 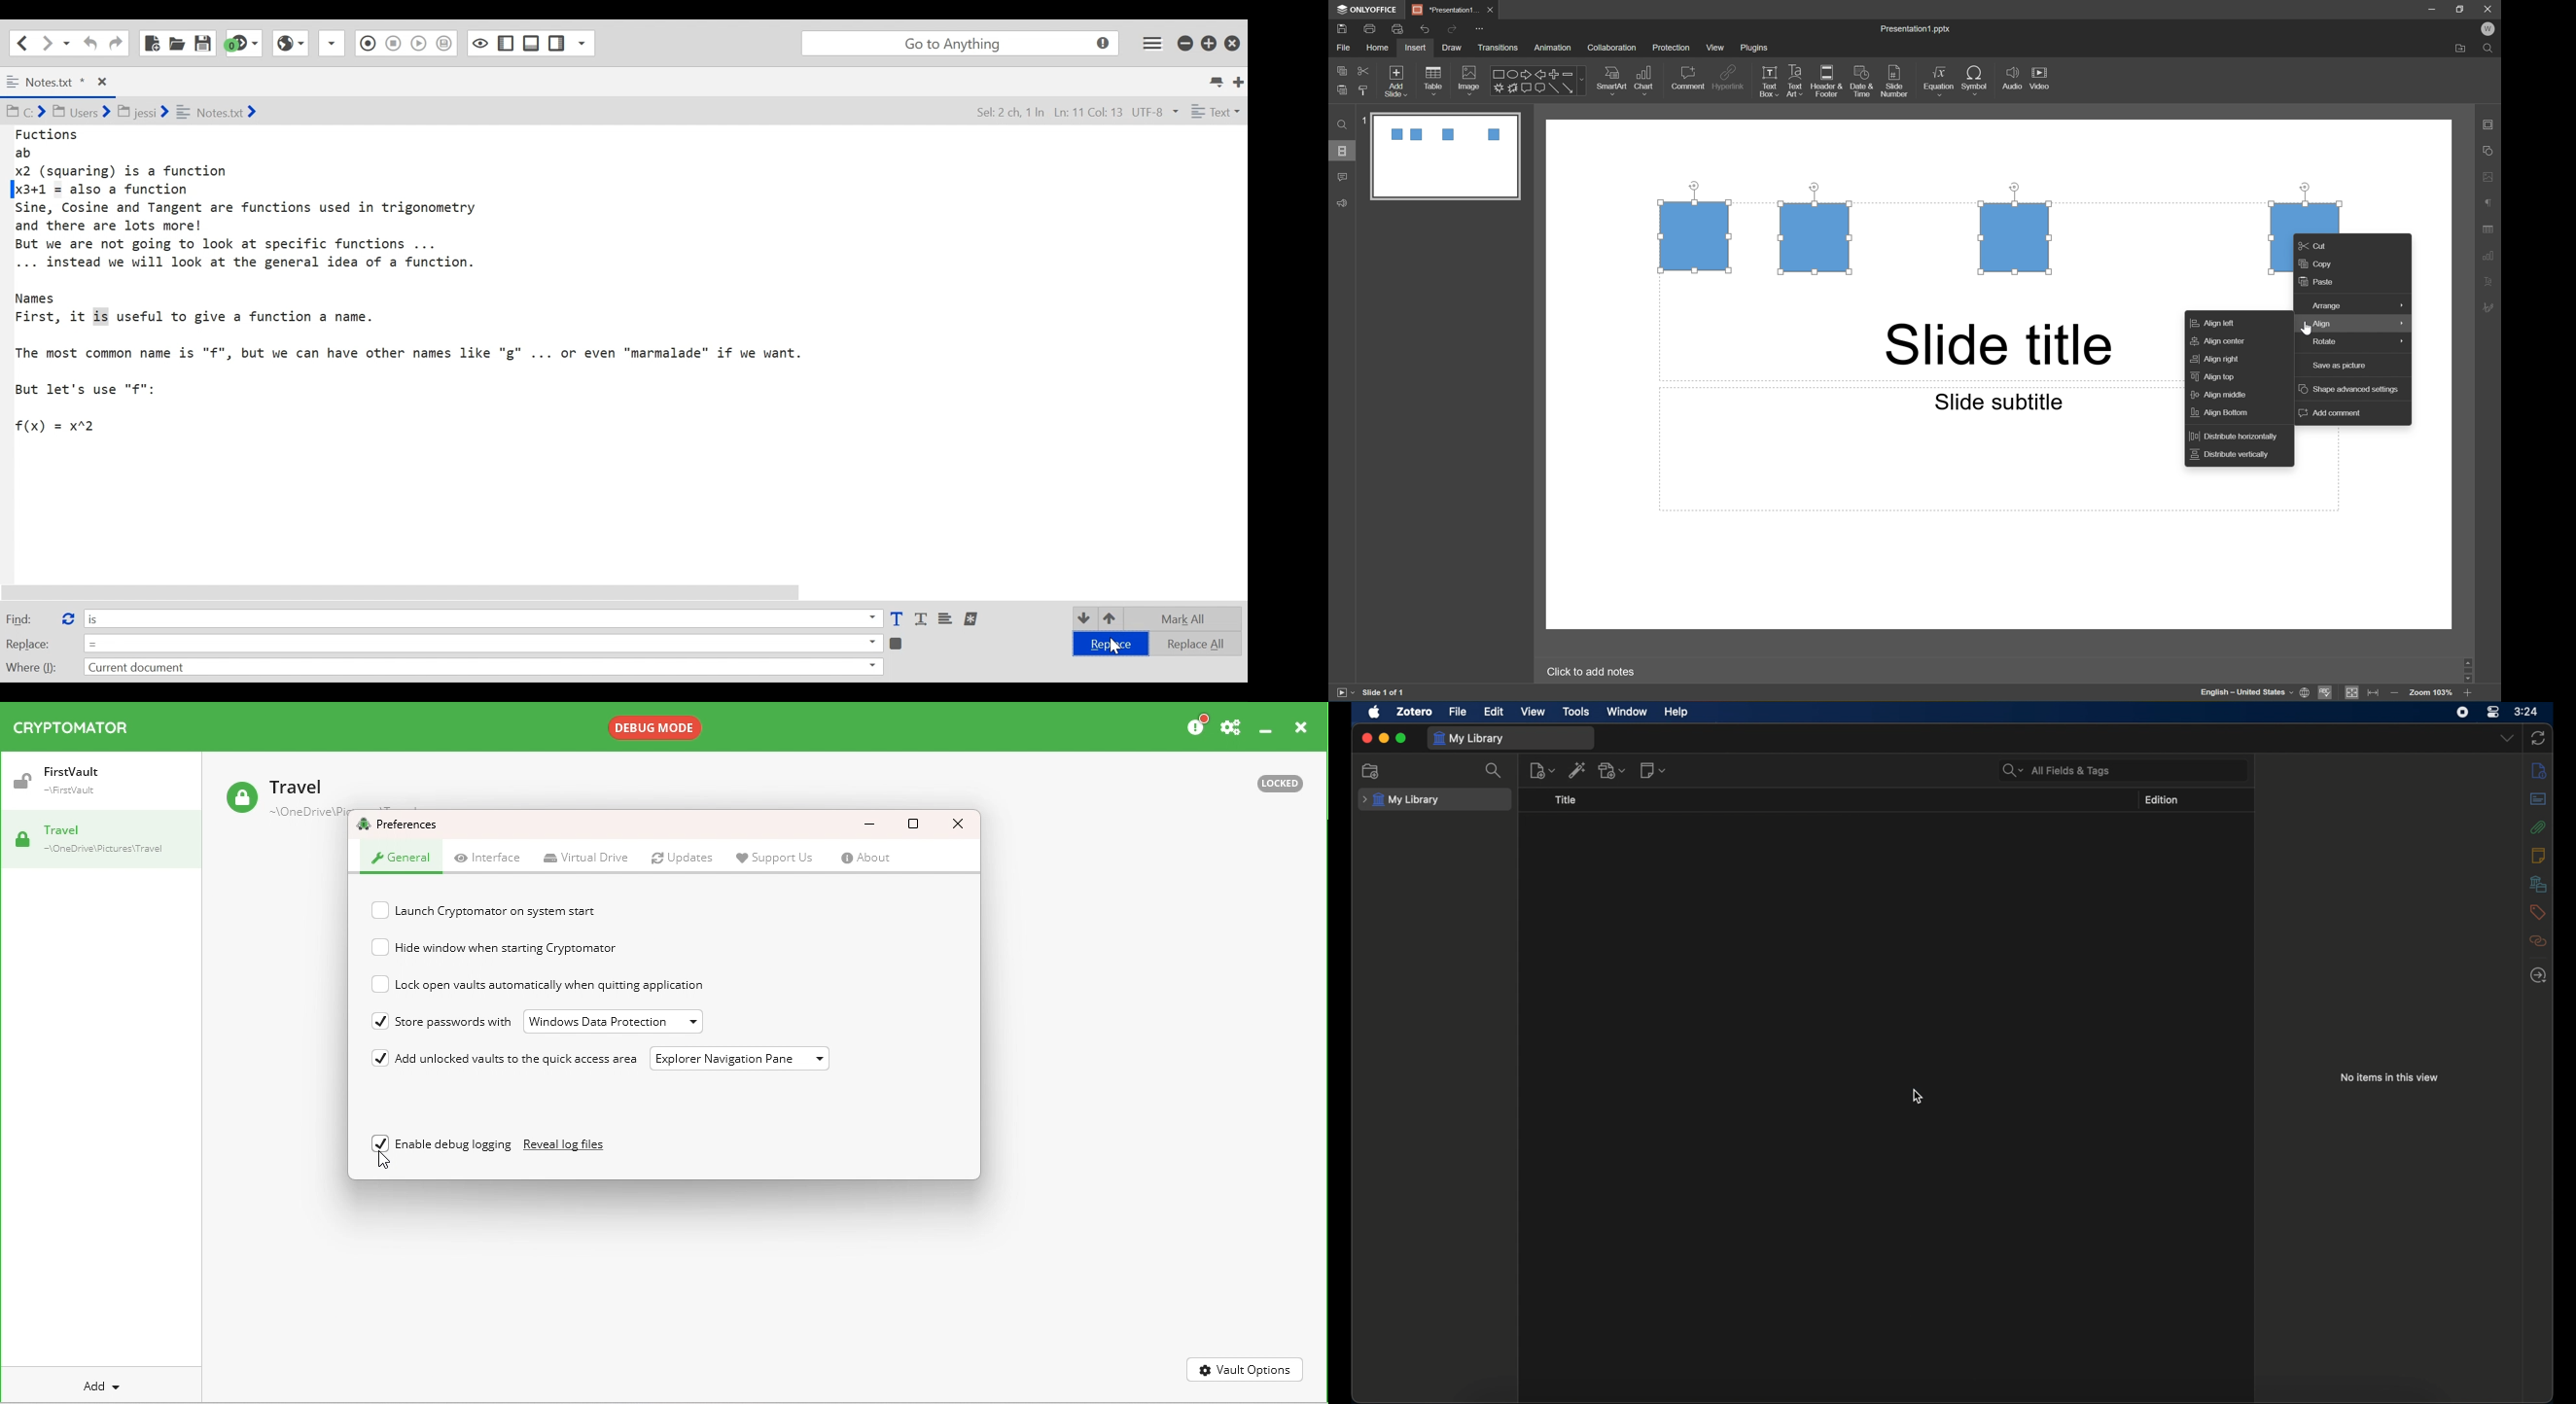 What do you see at coordinates (2010, 80) in the screenshot?
I see `audio` at bounding box center [2010, 80].